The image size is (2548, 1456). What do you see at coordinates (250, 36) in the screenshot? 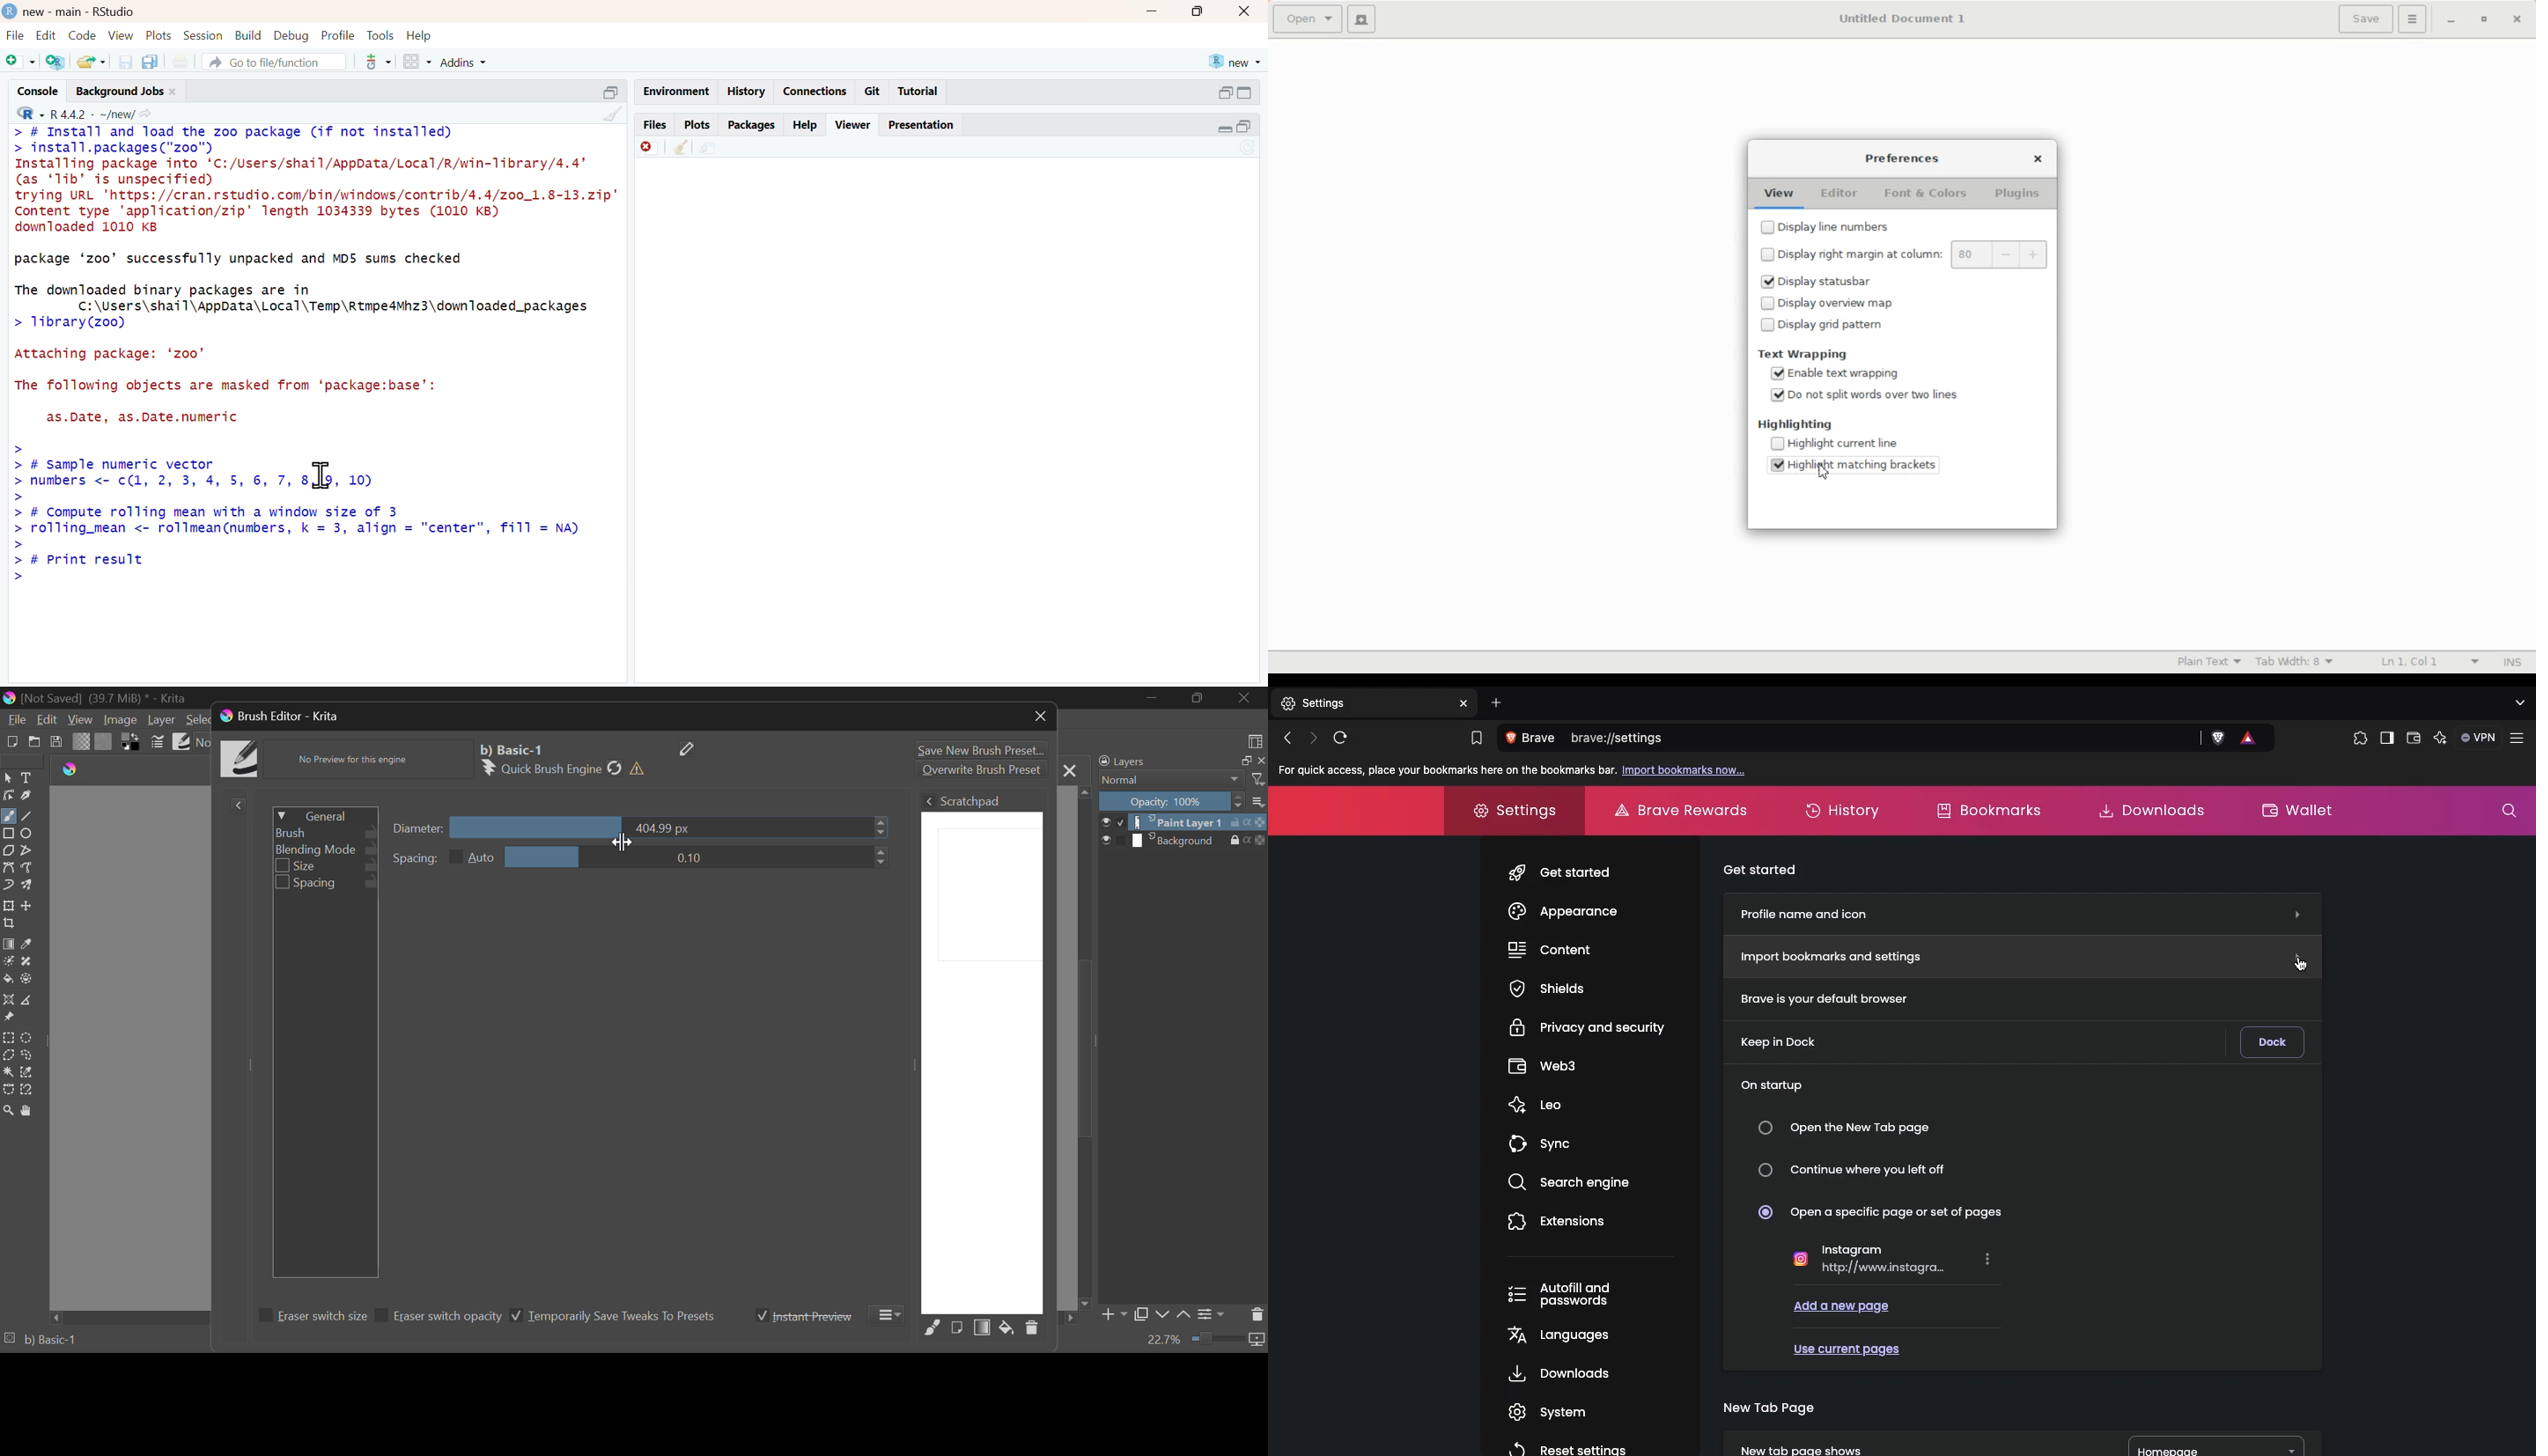
I see `build` at bounding box center [250, 36].